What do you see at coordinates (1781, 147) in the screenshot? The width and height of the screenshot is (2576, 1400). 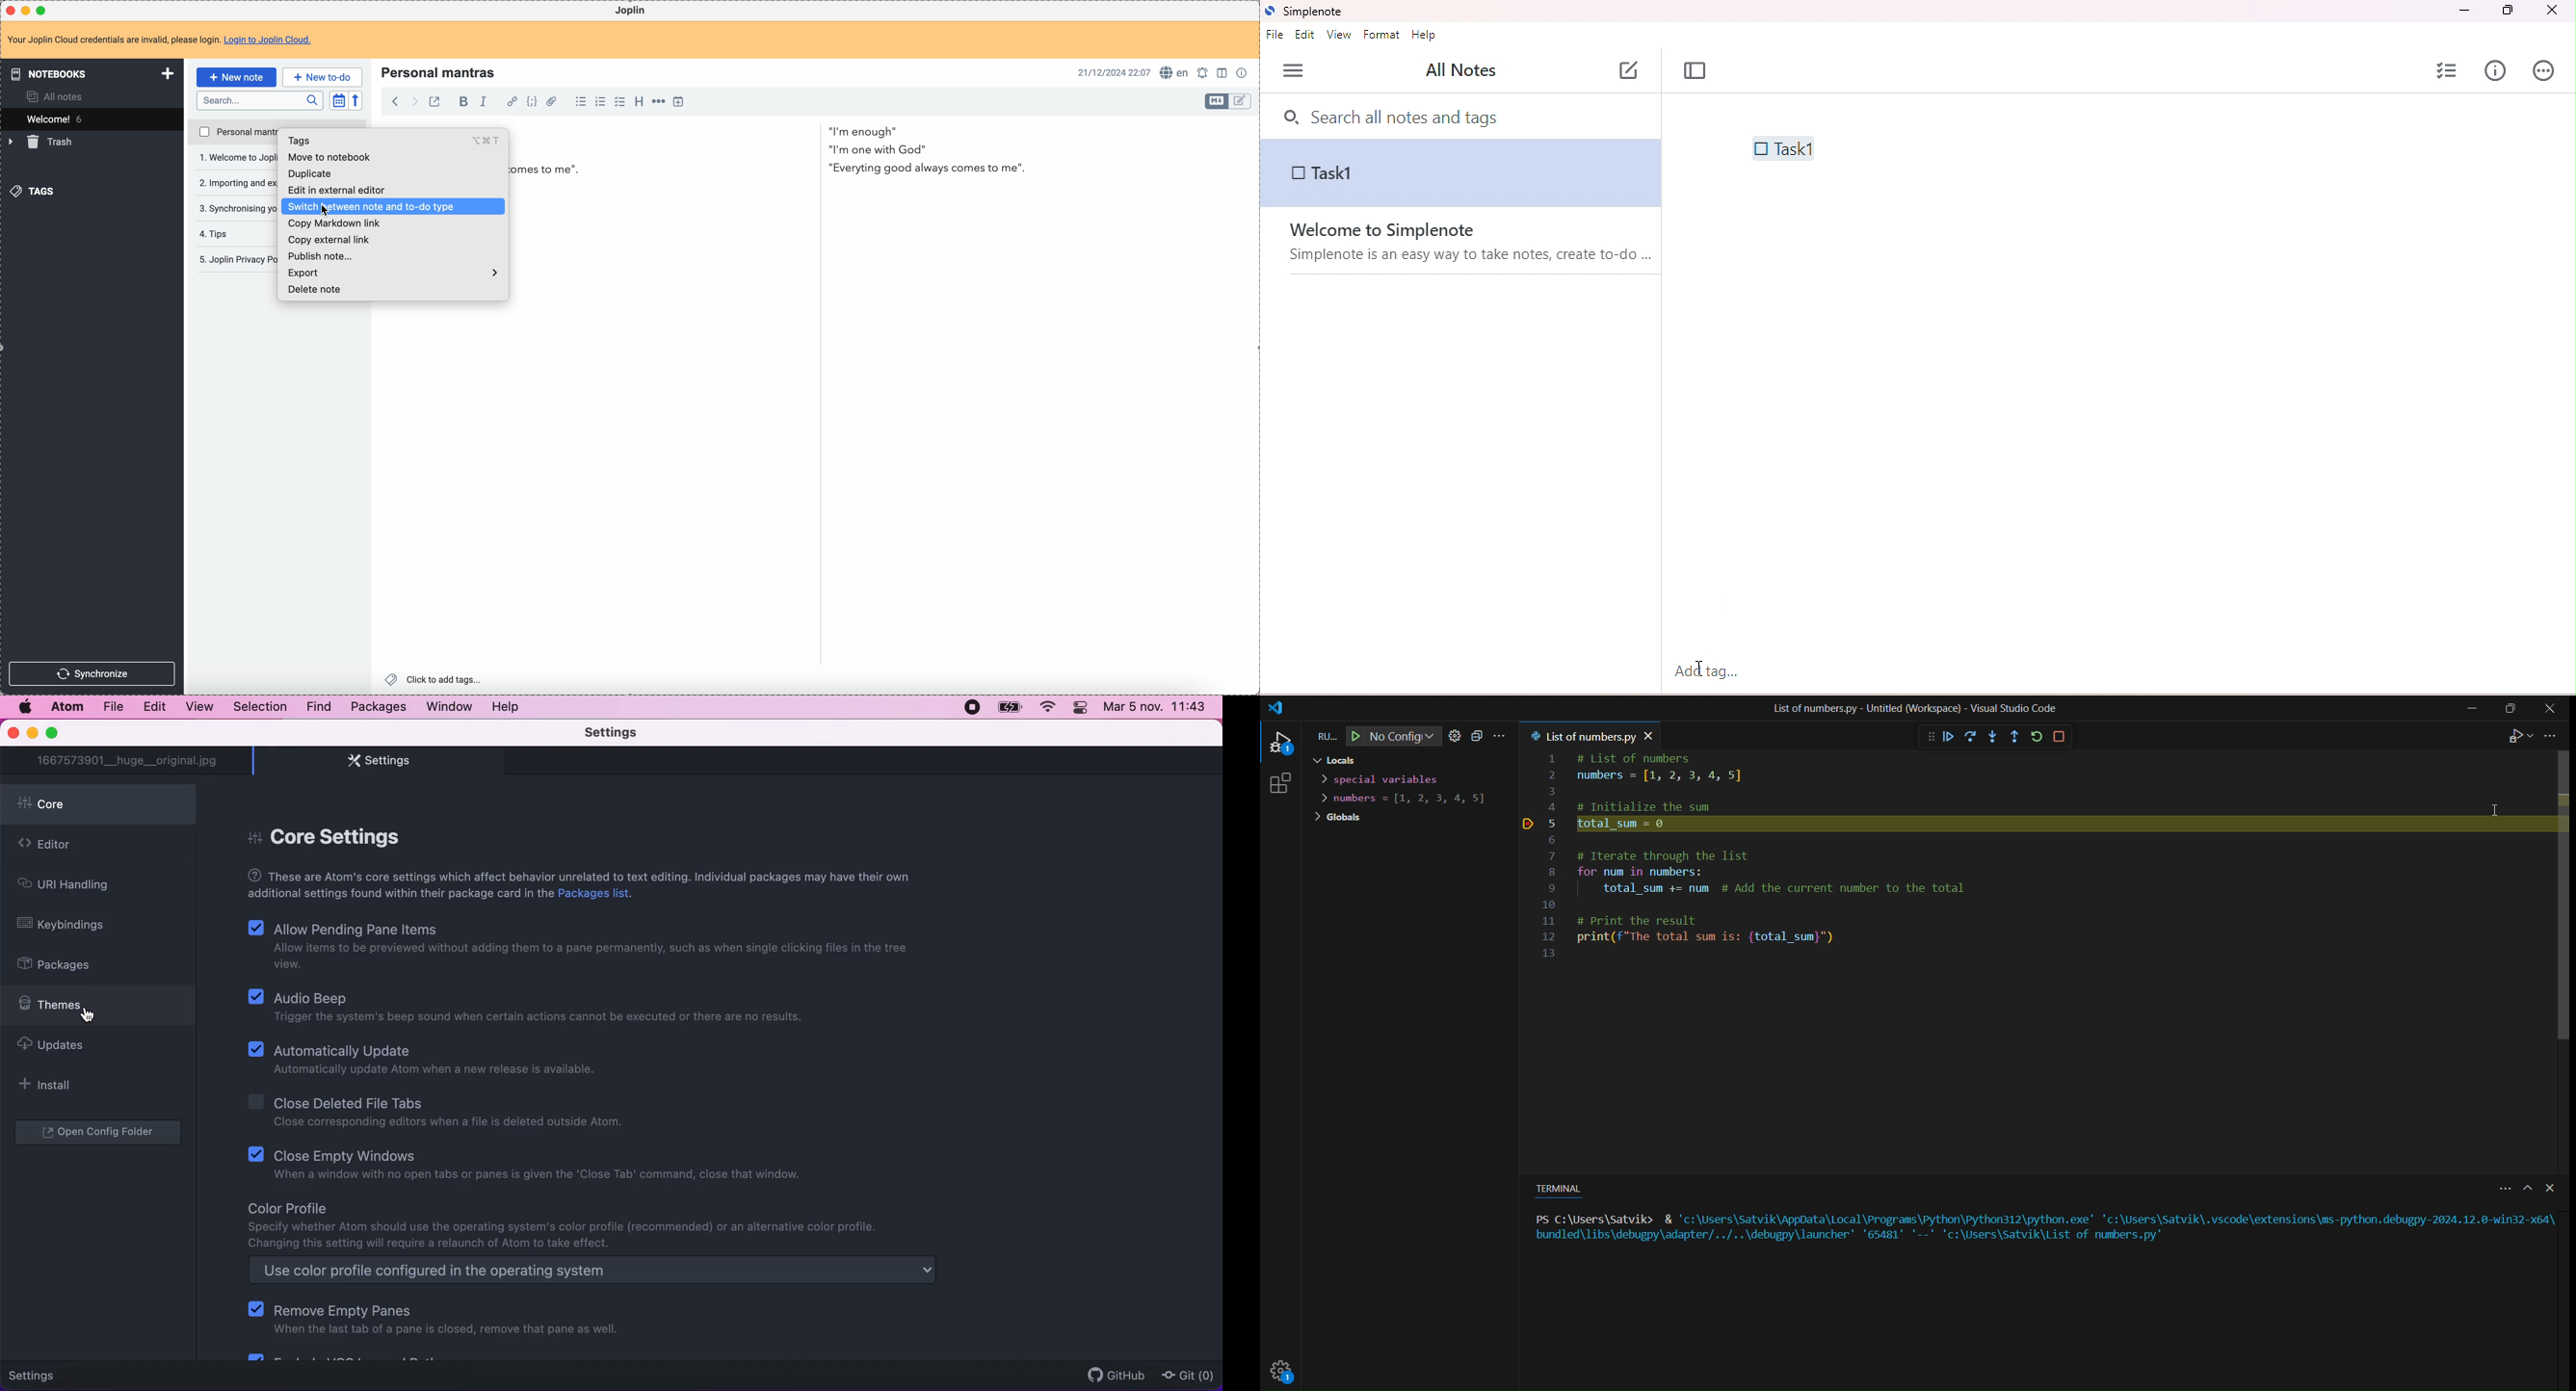 I see `note text selected` at bounding box center [1781, 147].